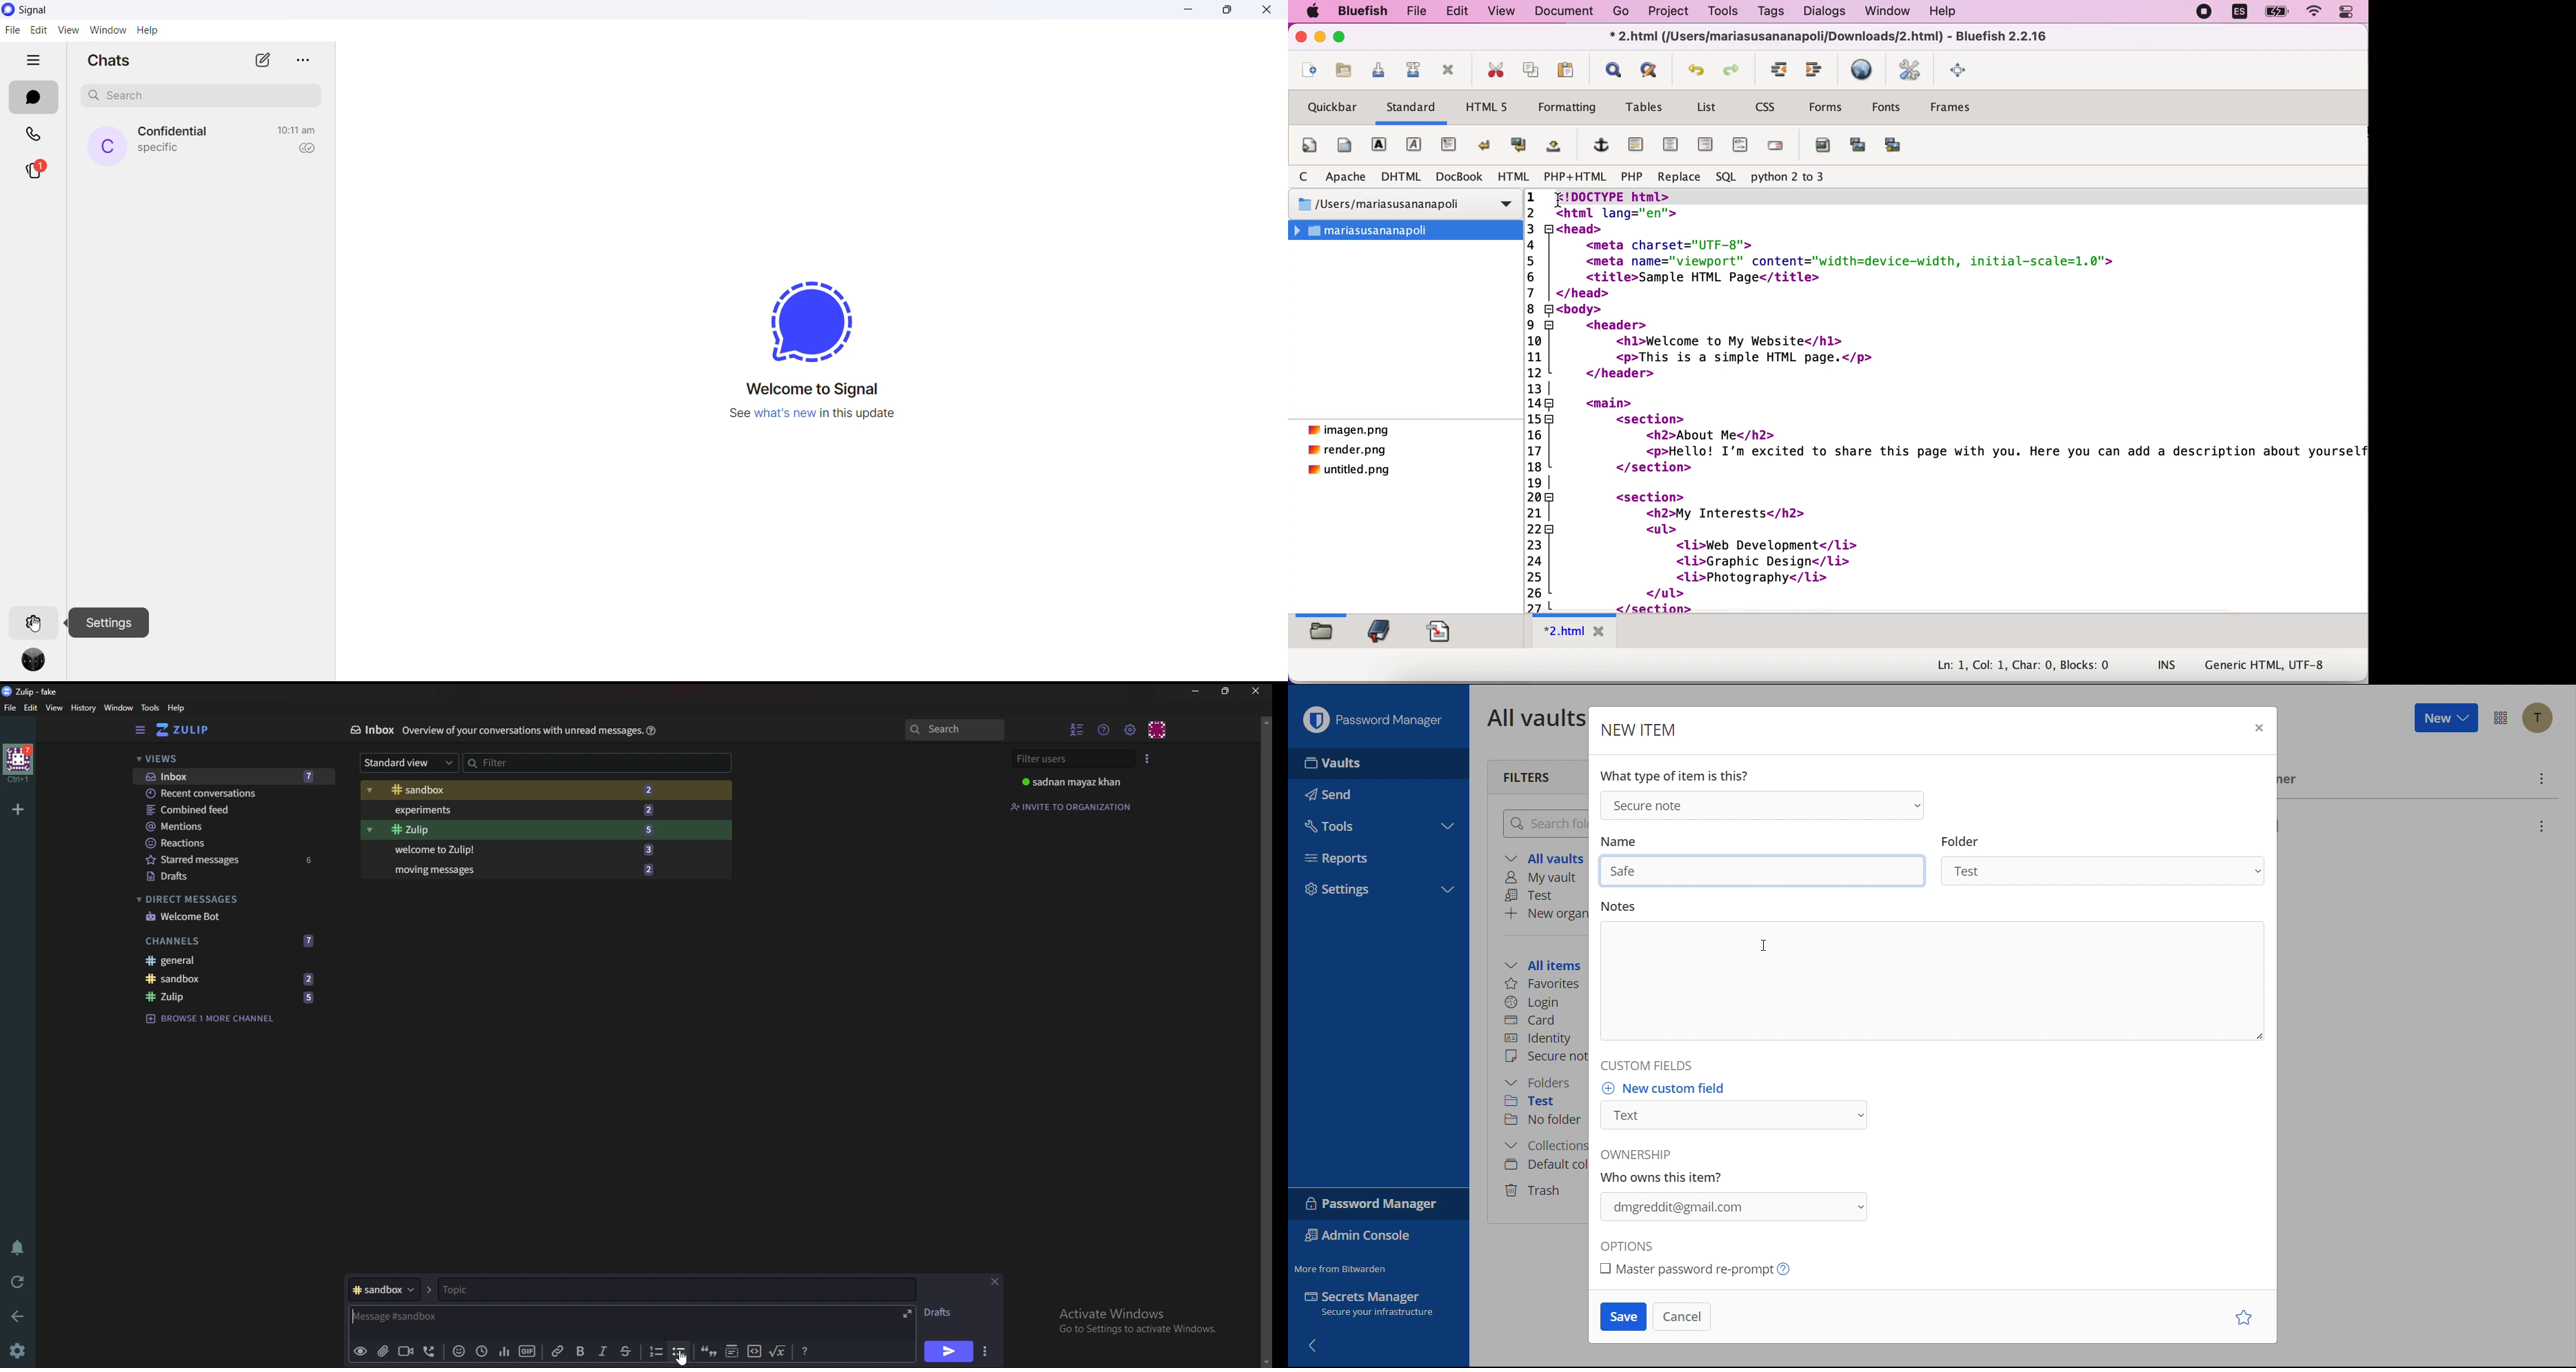 The width and height of the screenshot is (2576, 1372). What do you see at coordinates (159, 150) in the screenshot?
I see `last message` at bounding box center [159, 150].